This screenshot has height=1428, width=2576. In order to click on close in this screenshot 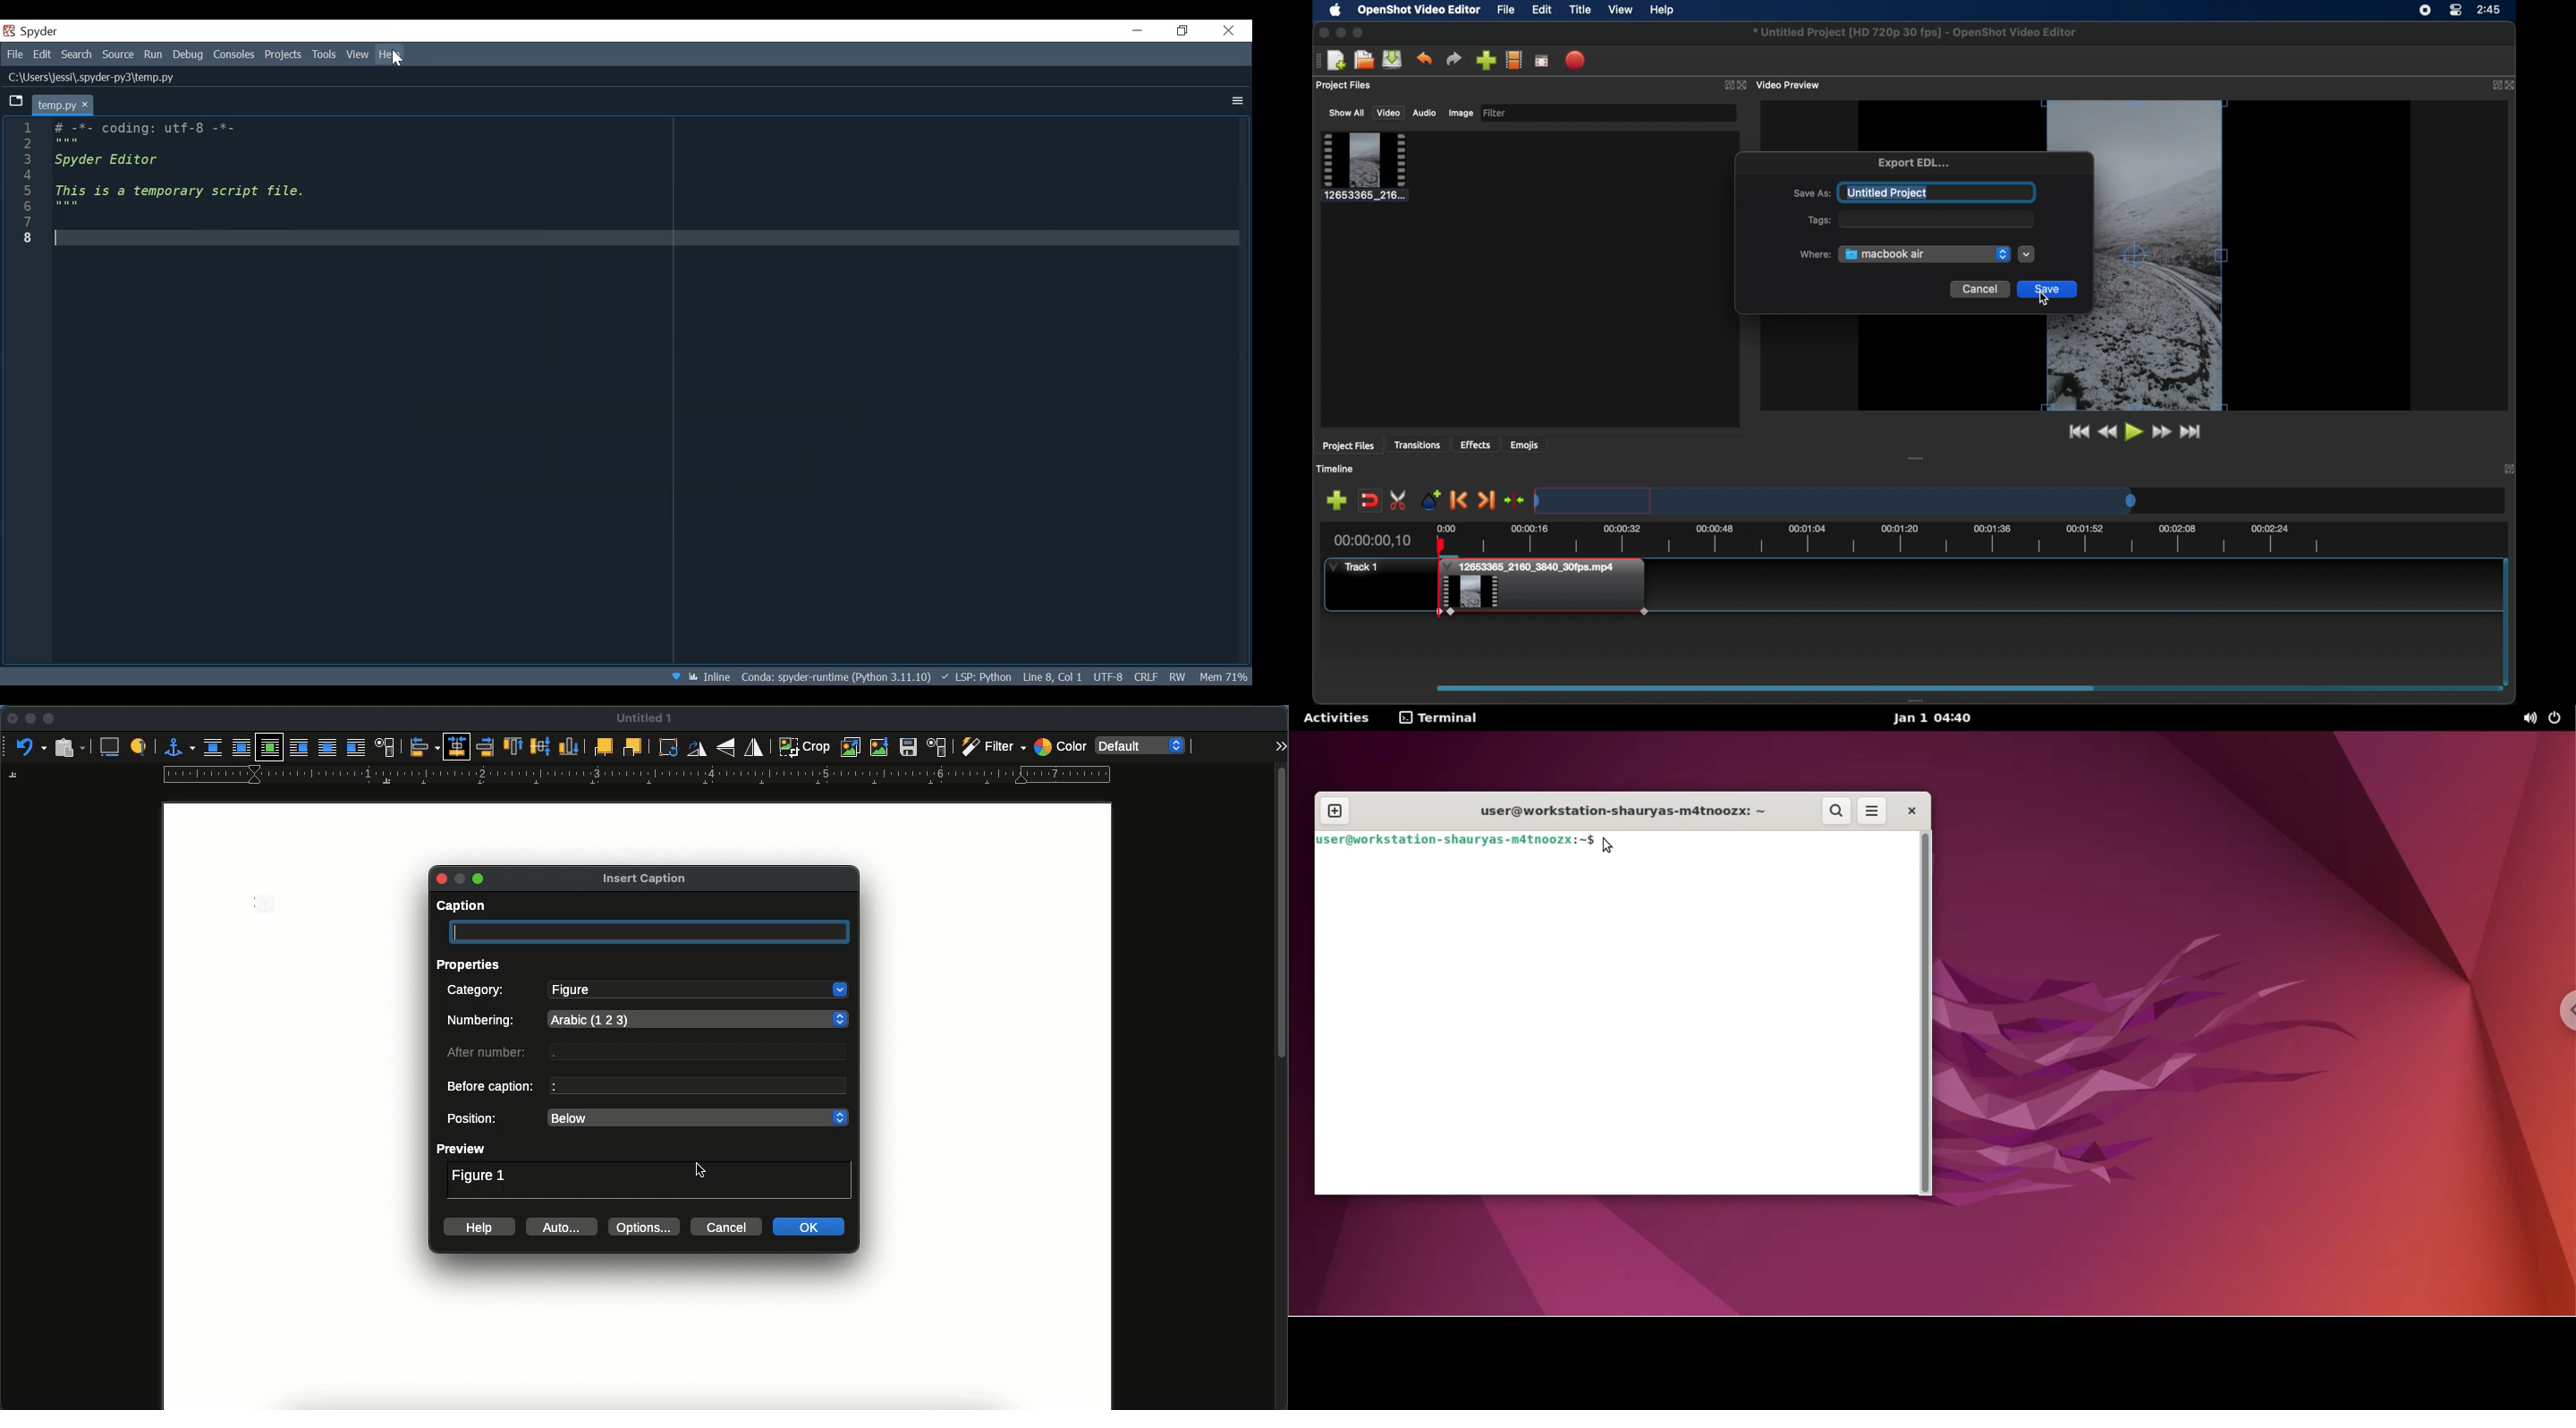, I will do `click(1742, 85)`.